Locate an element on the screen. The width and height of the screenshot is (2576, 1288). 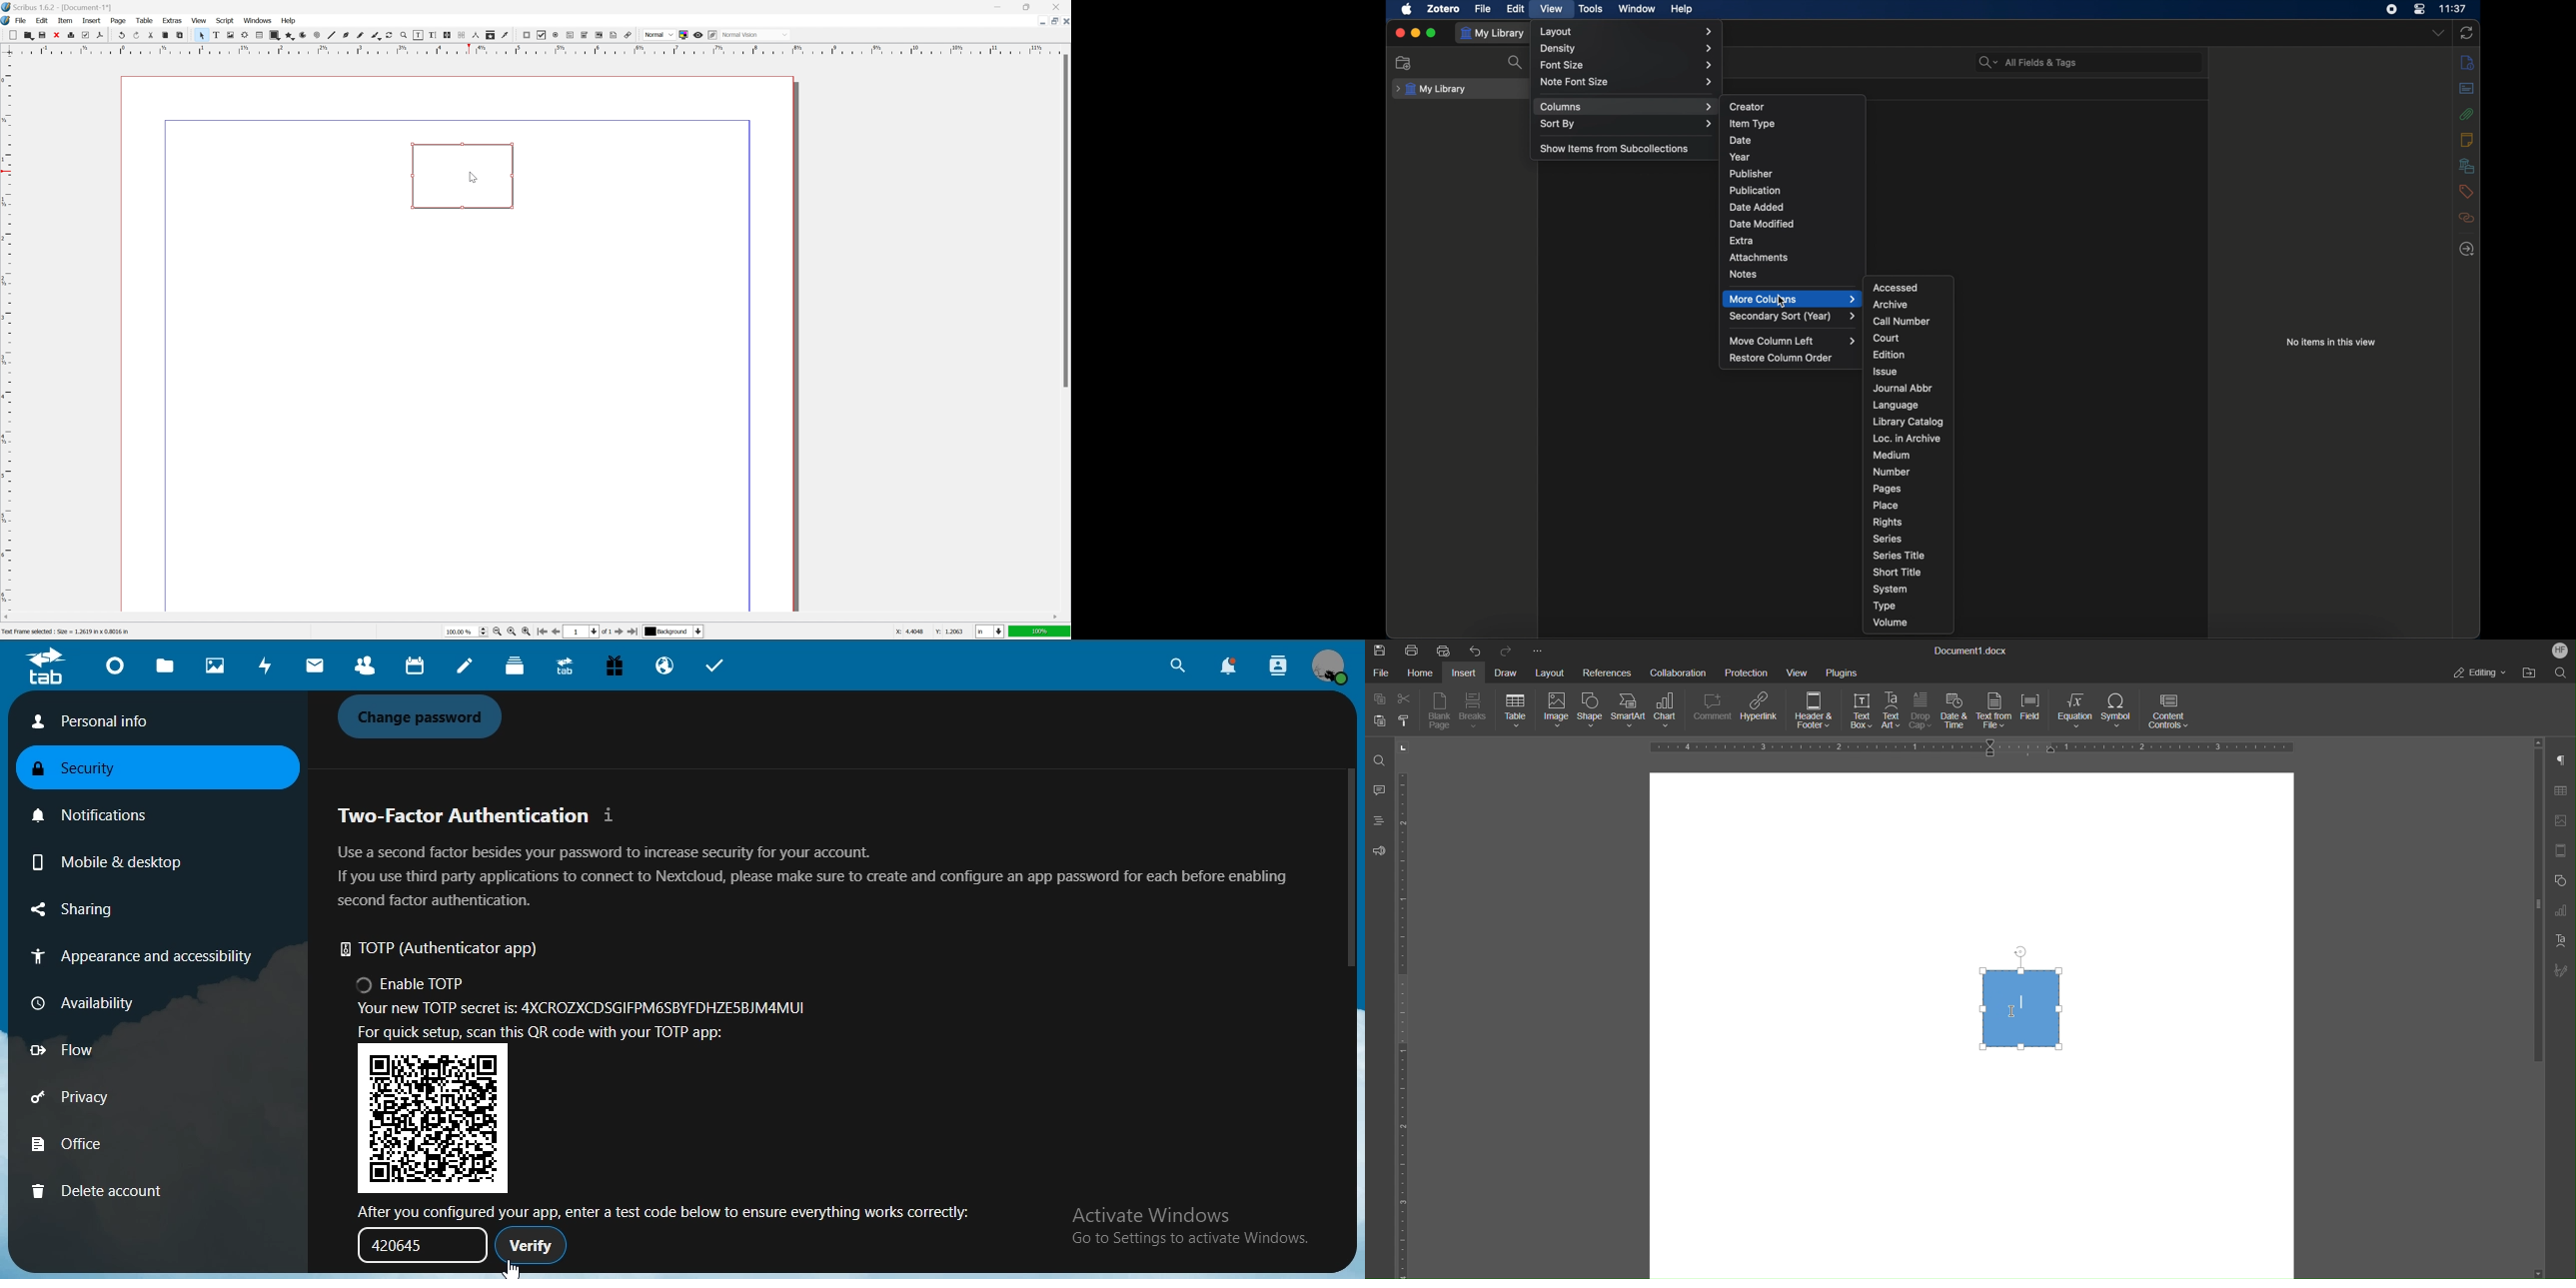
normal is located at coordinates (659, 34).